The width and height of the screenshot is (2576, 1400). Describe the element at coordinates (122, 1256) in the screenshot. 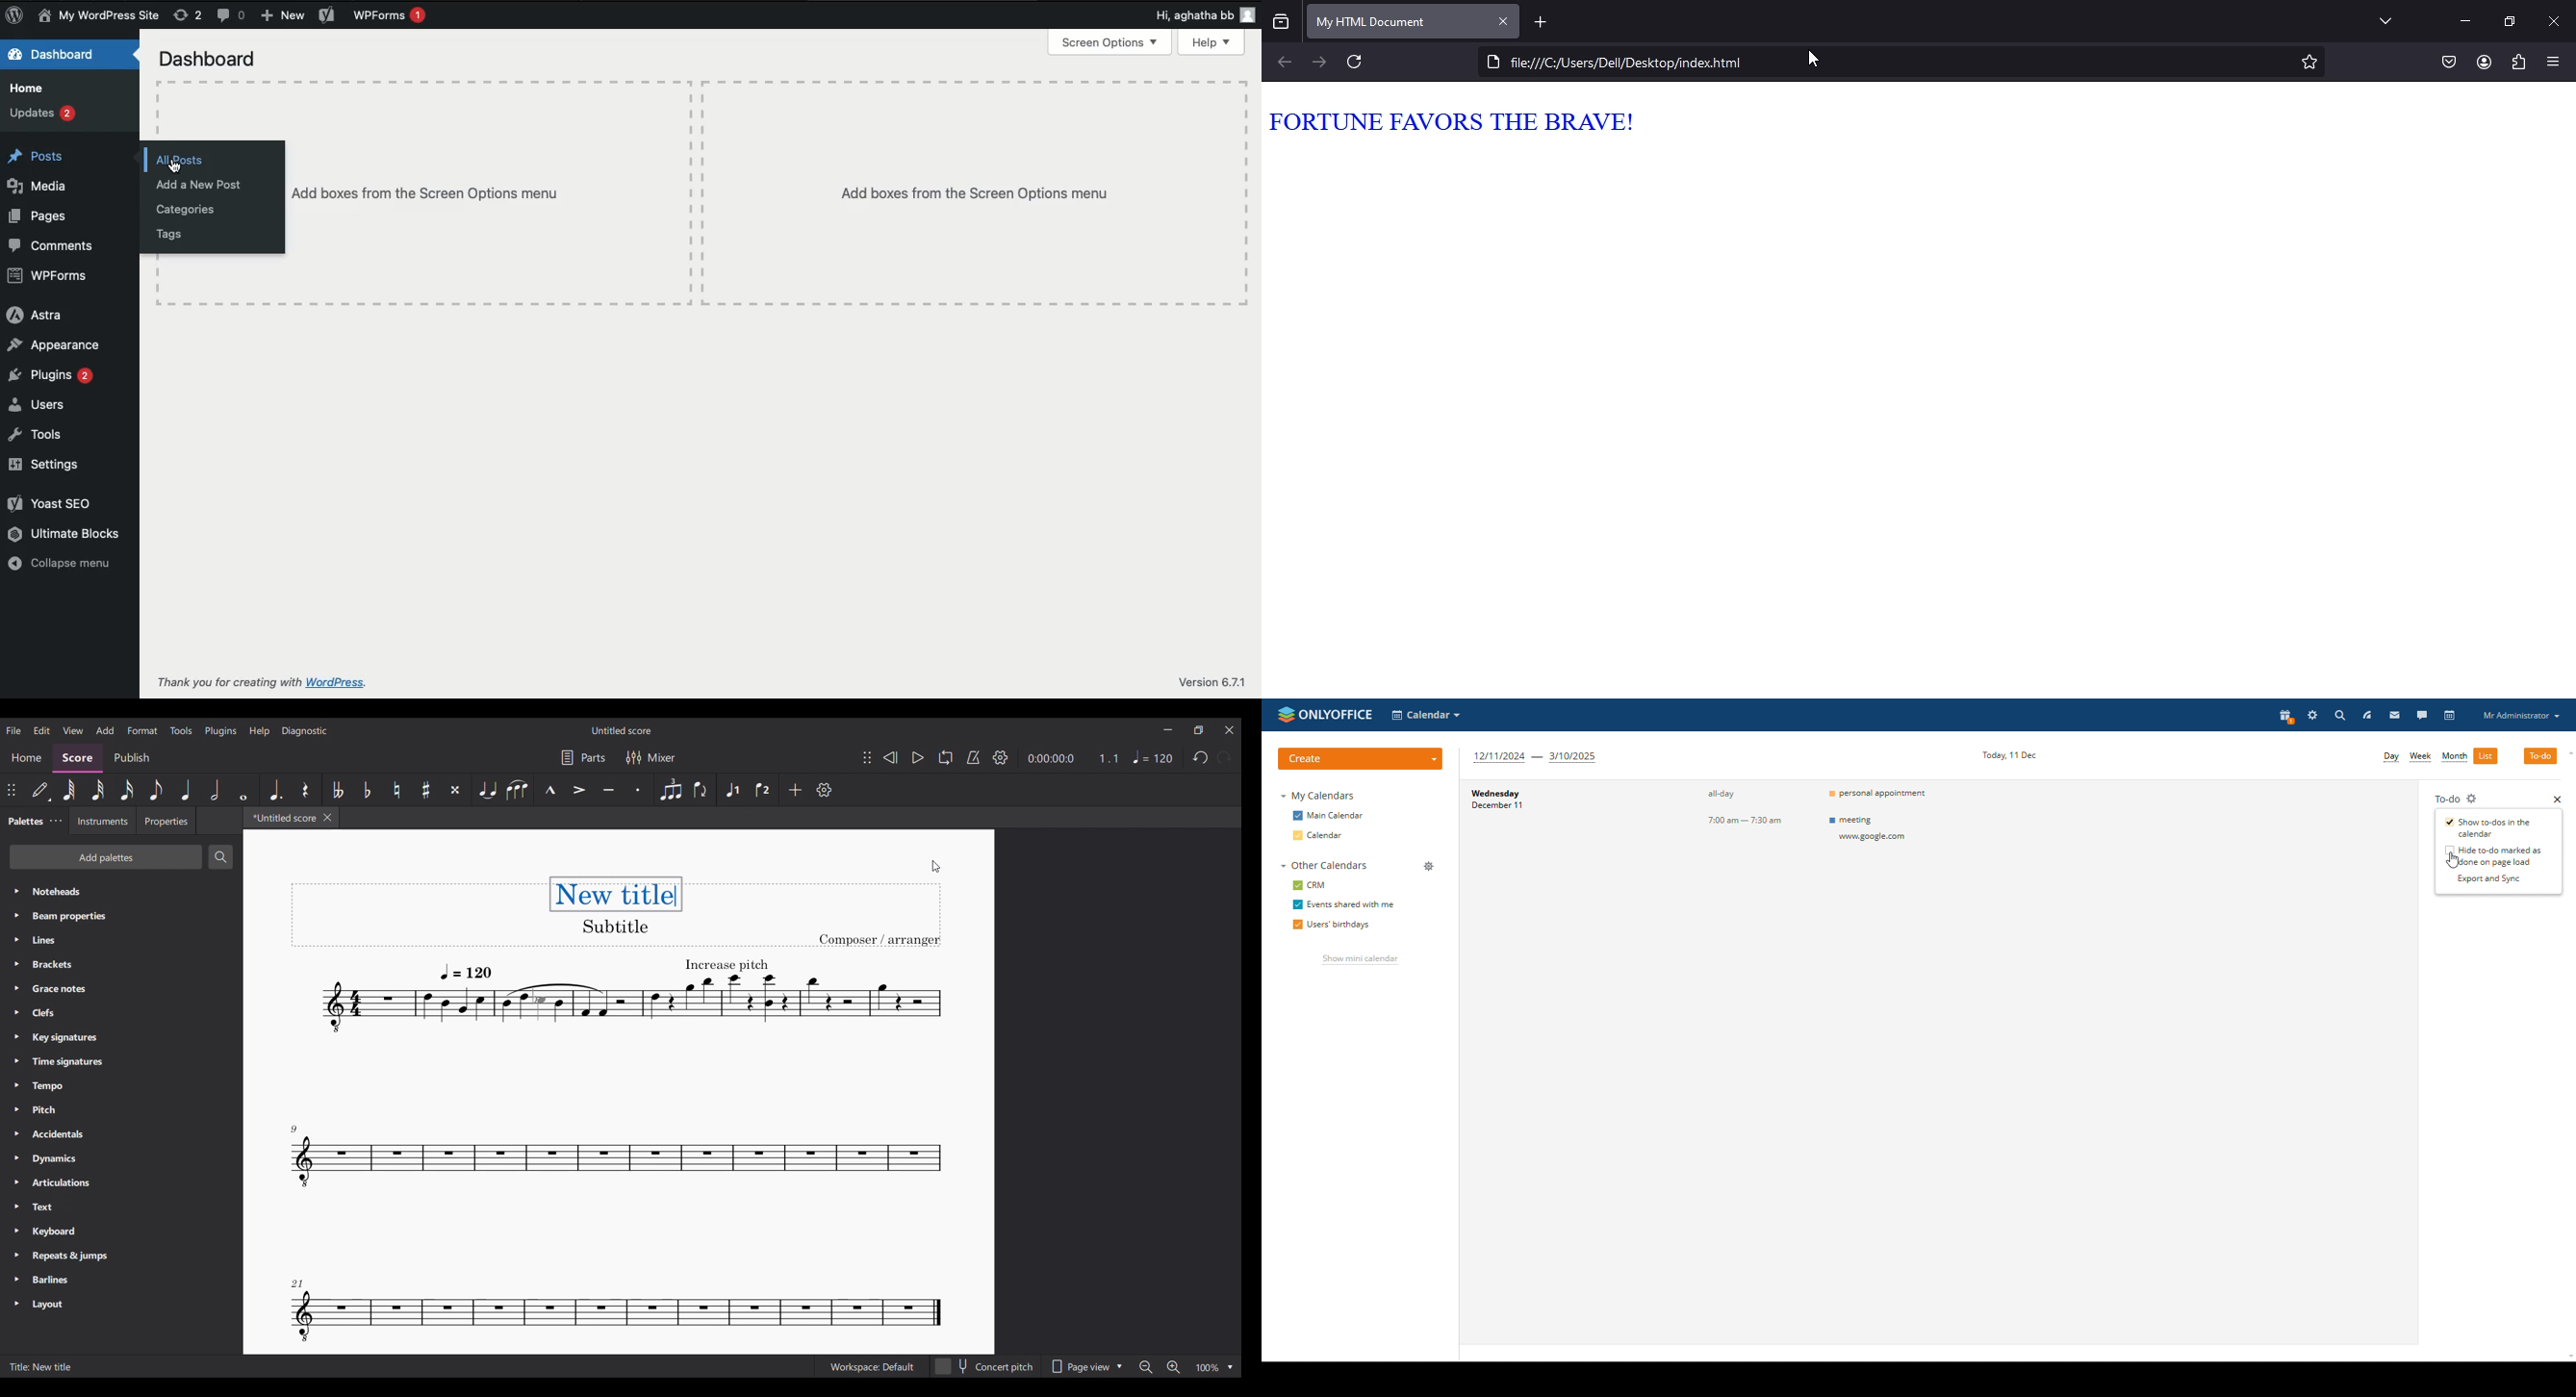

I see `Repeats & jumps` at that location.